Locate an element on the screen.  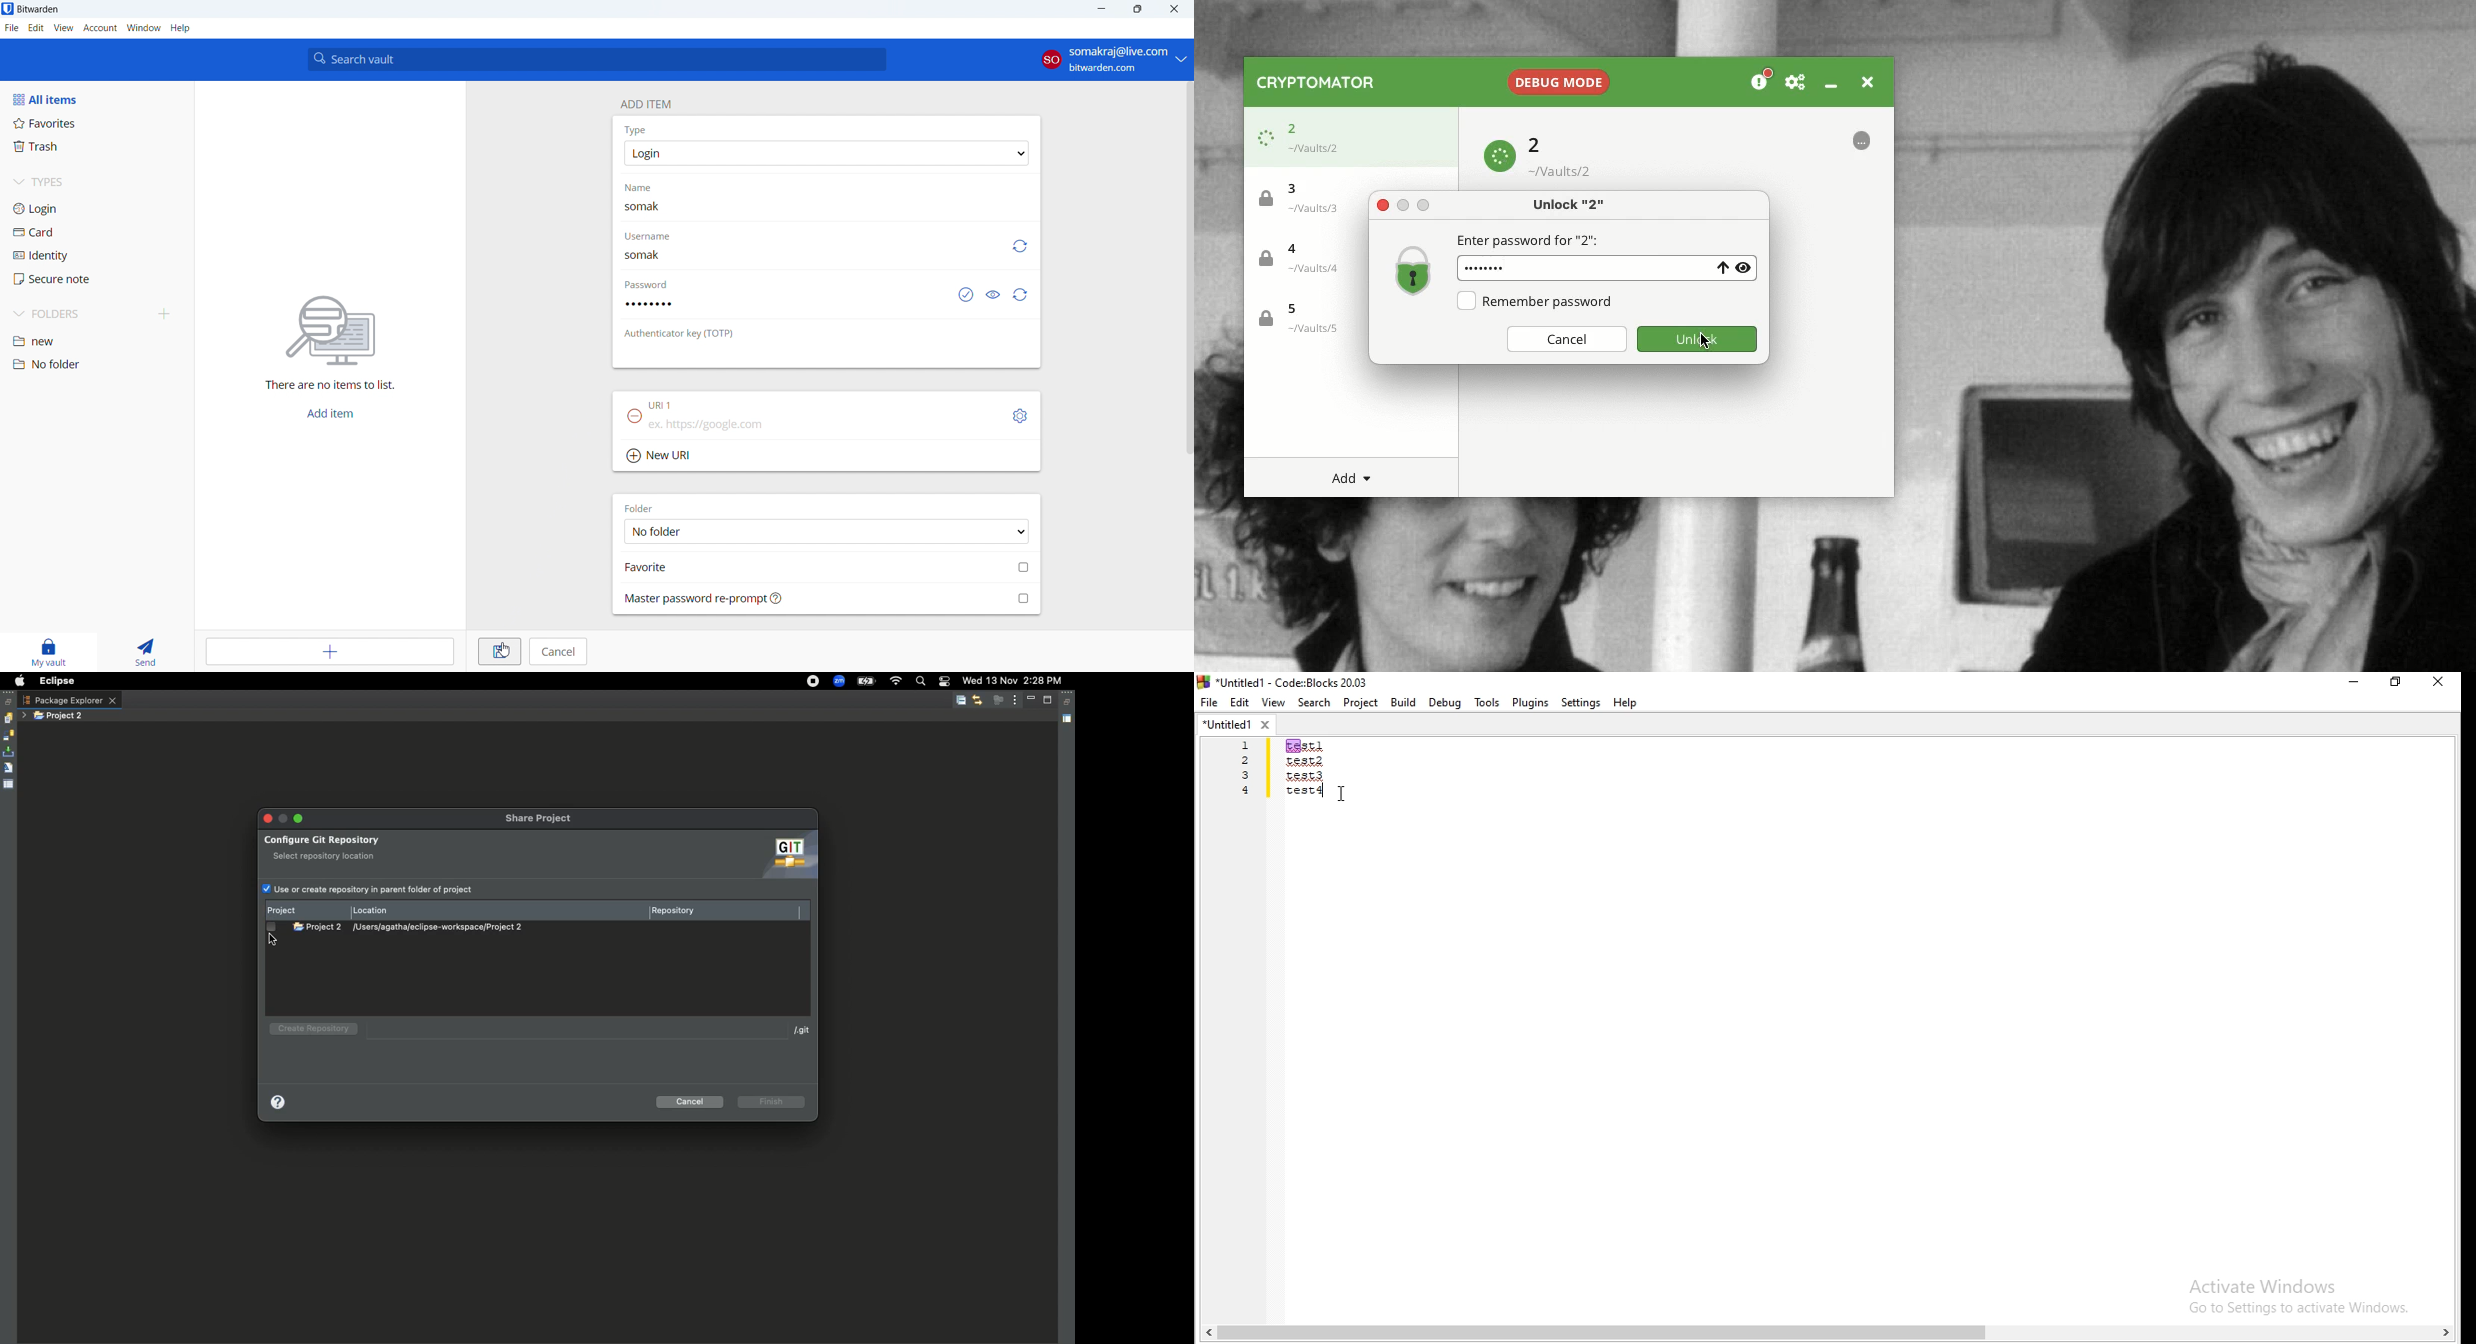
Wed 13 Nov 2:28 PM is located at coordinates (1012, 679).